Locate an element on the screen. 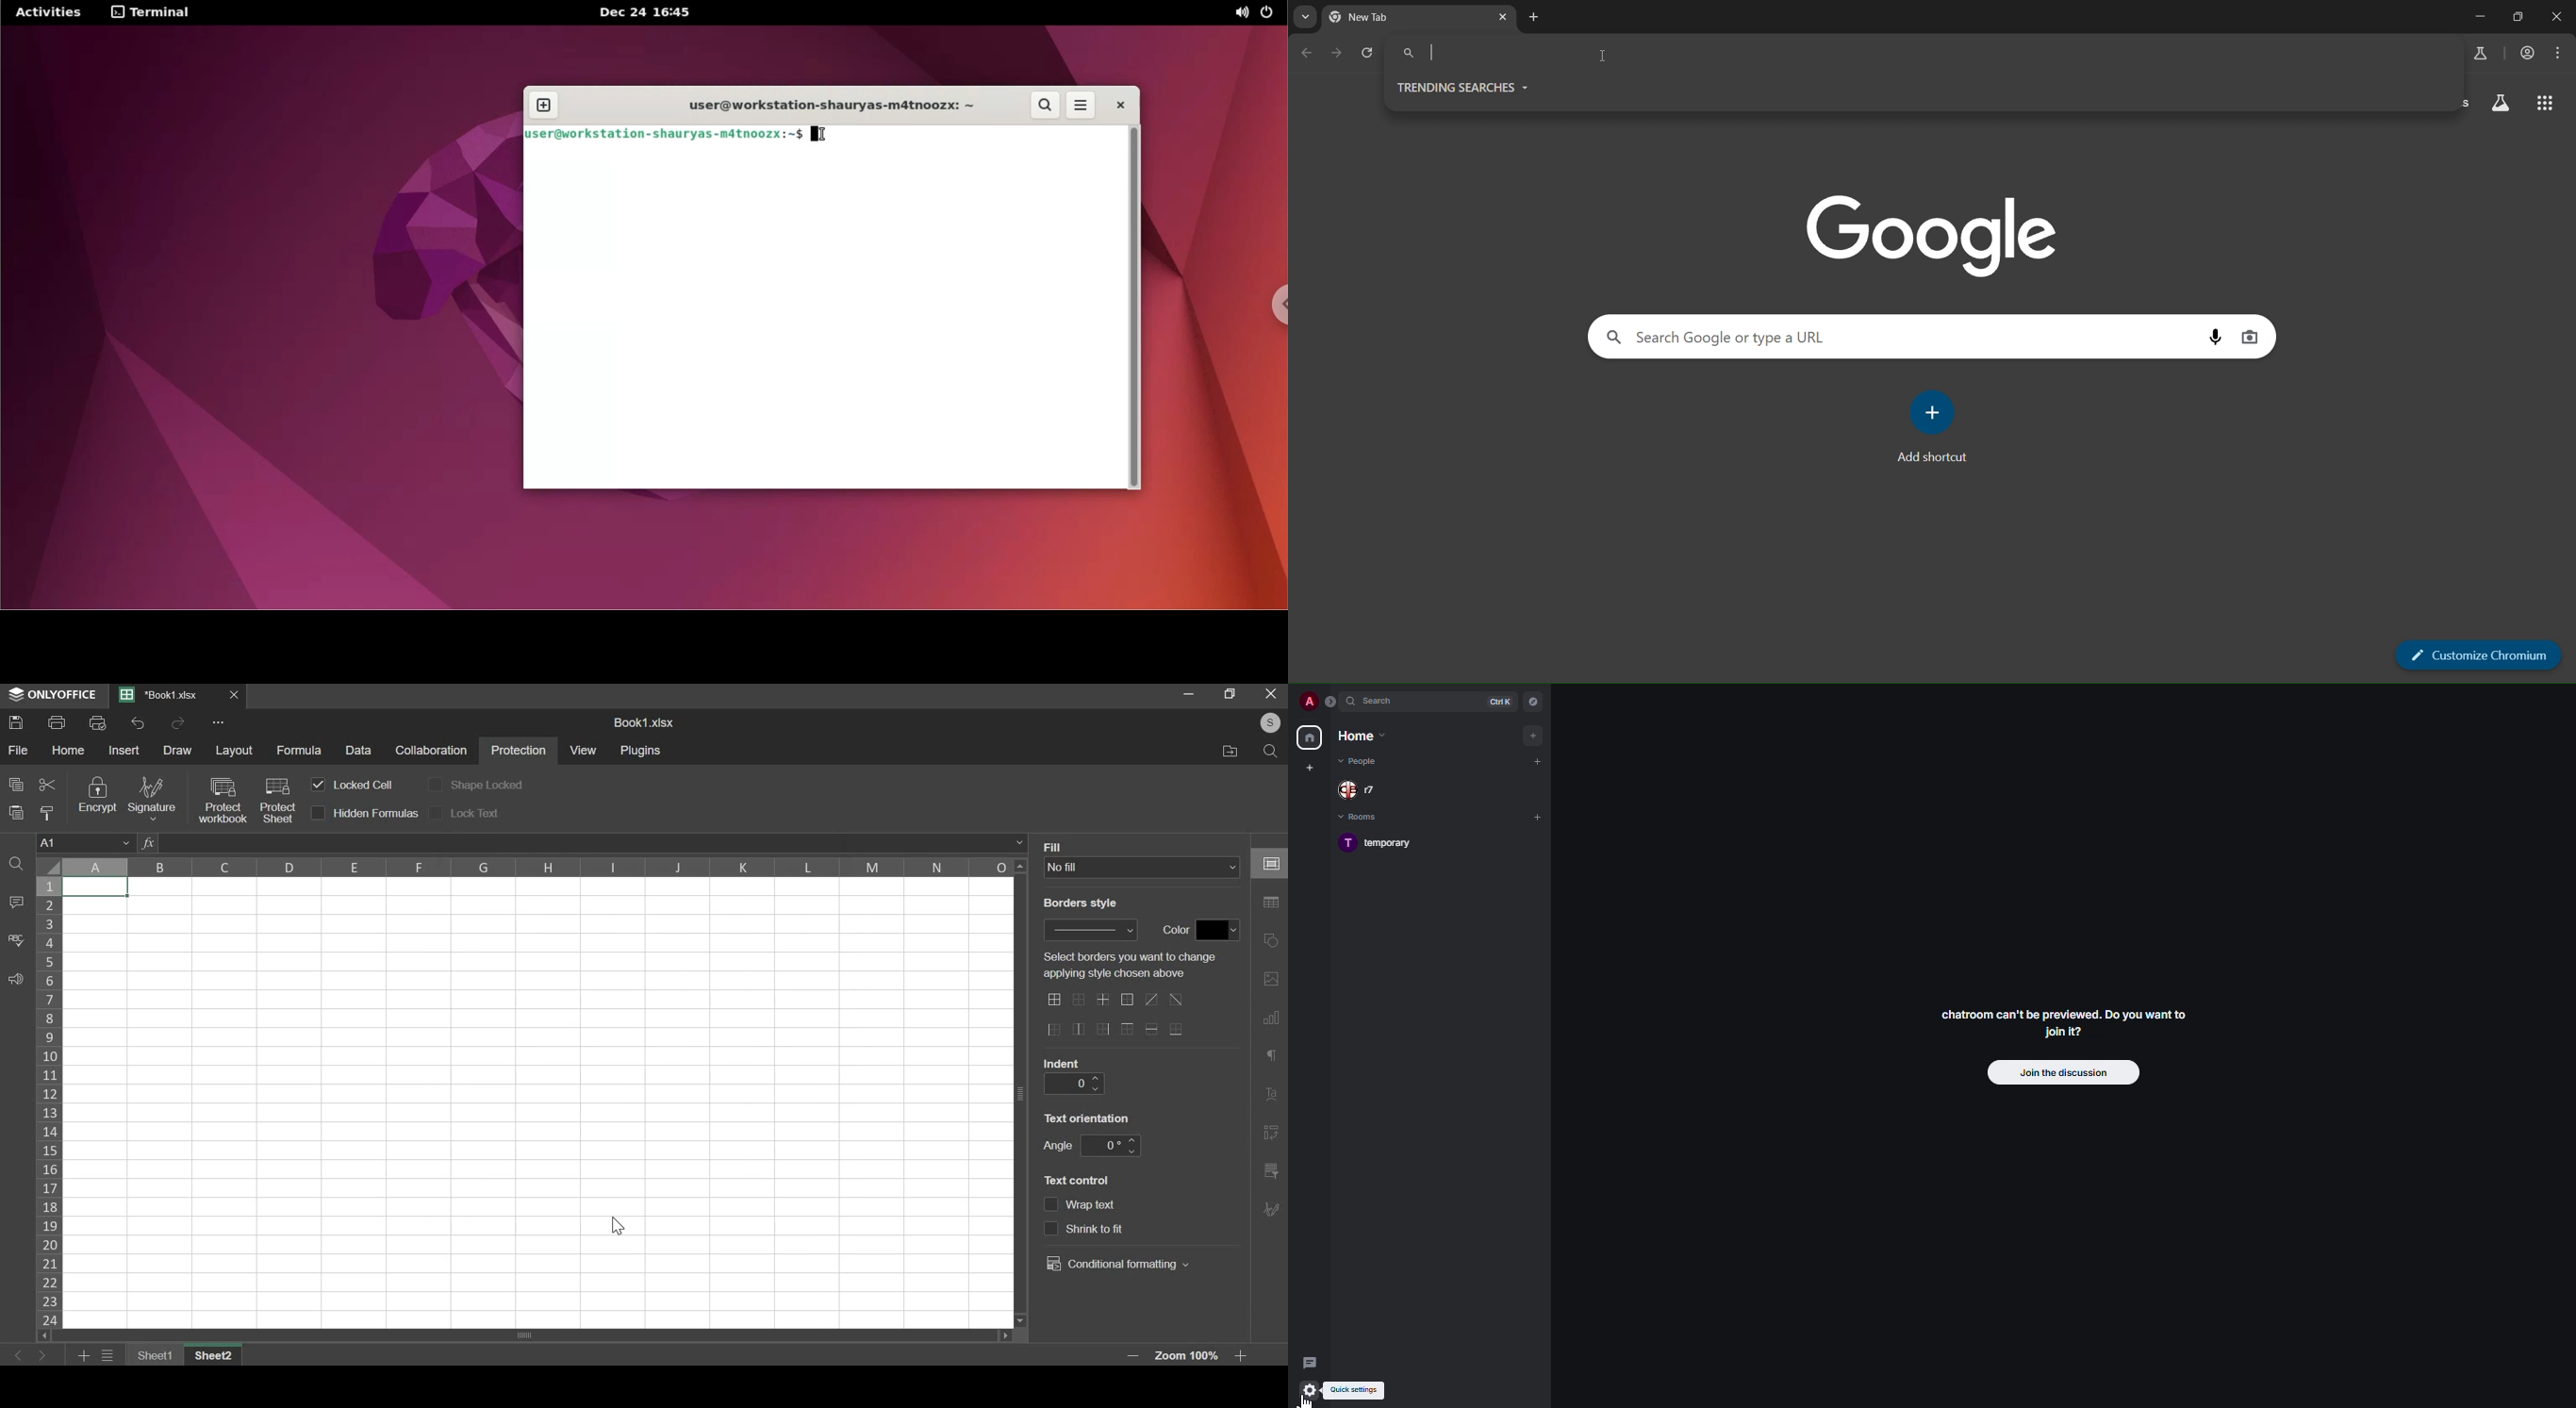  hidden formulas is located at coordinates (376, 813).